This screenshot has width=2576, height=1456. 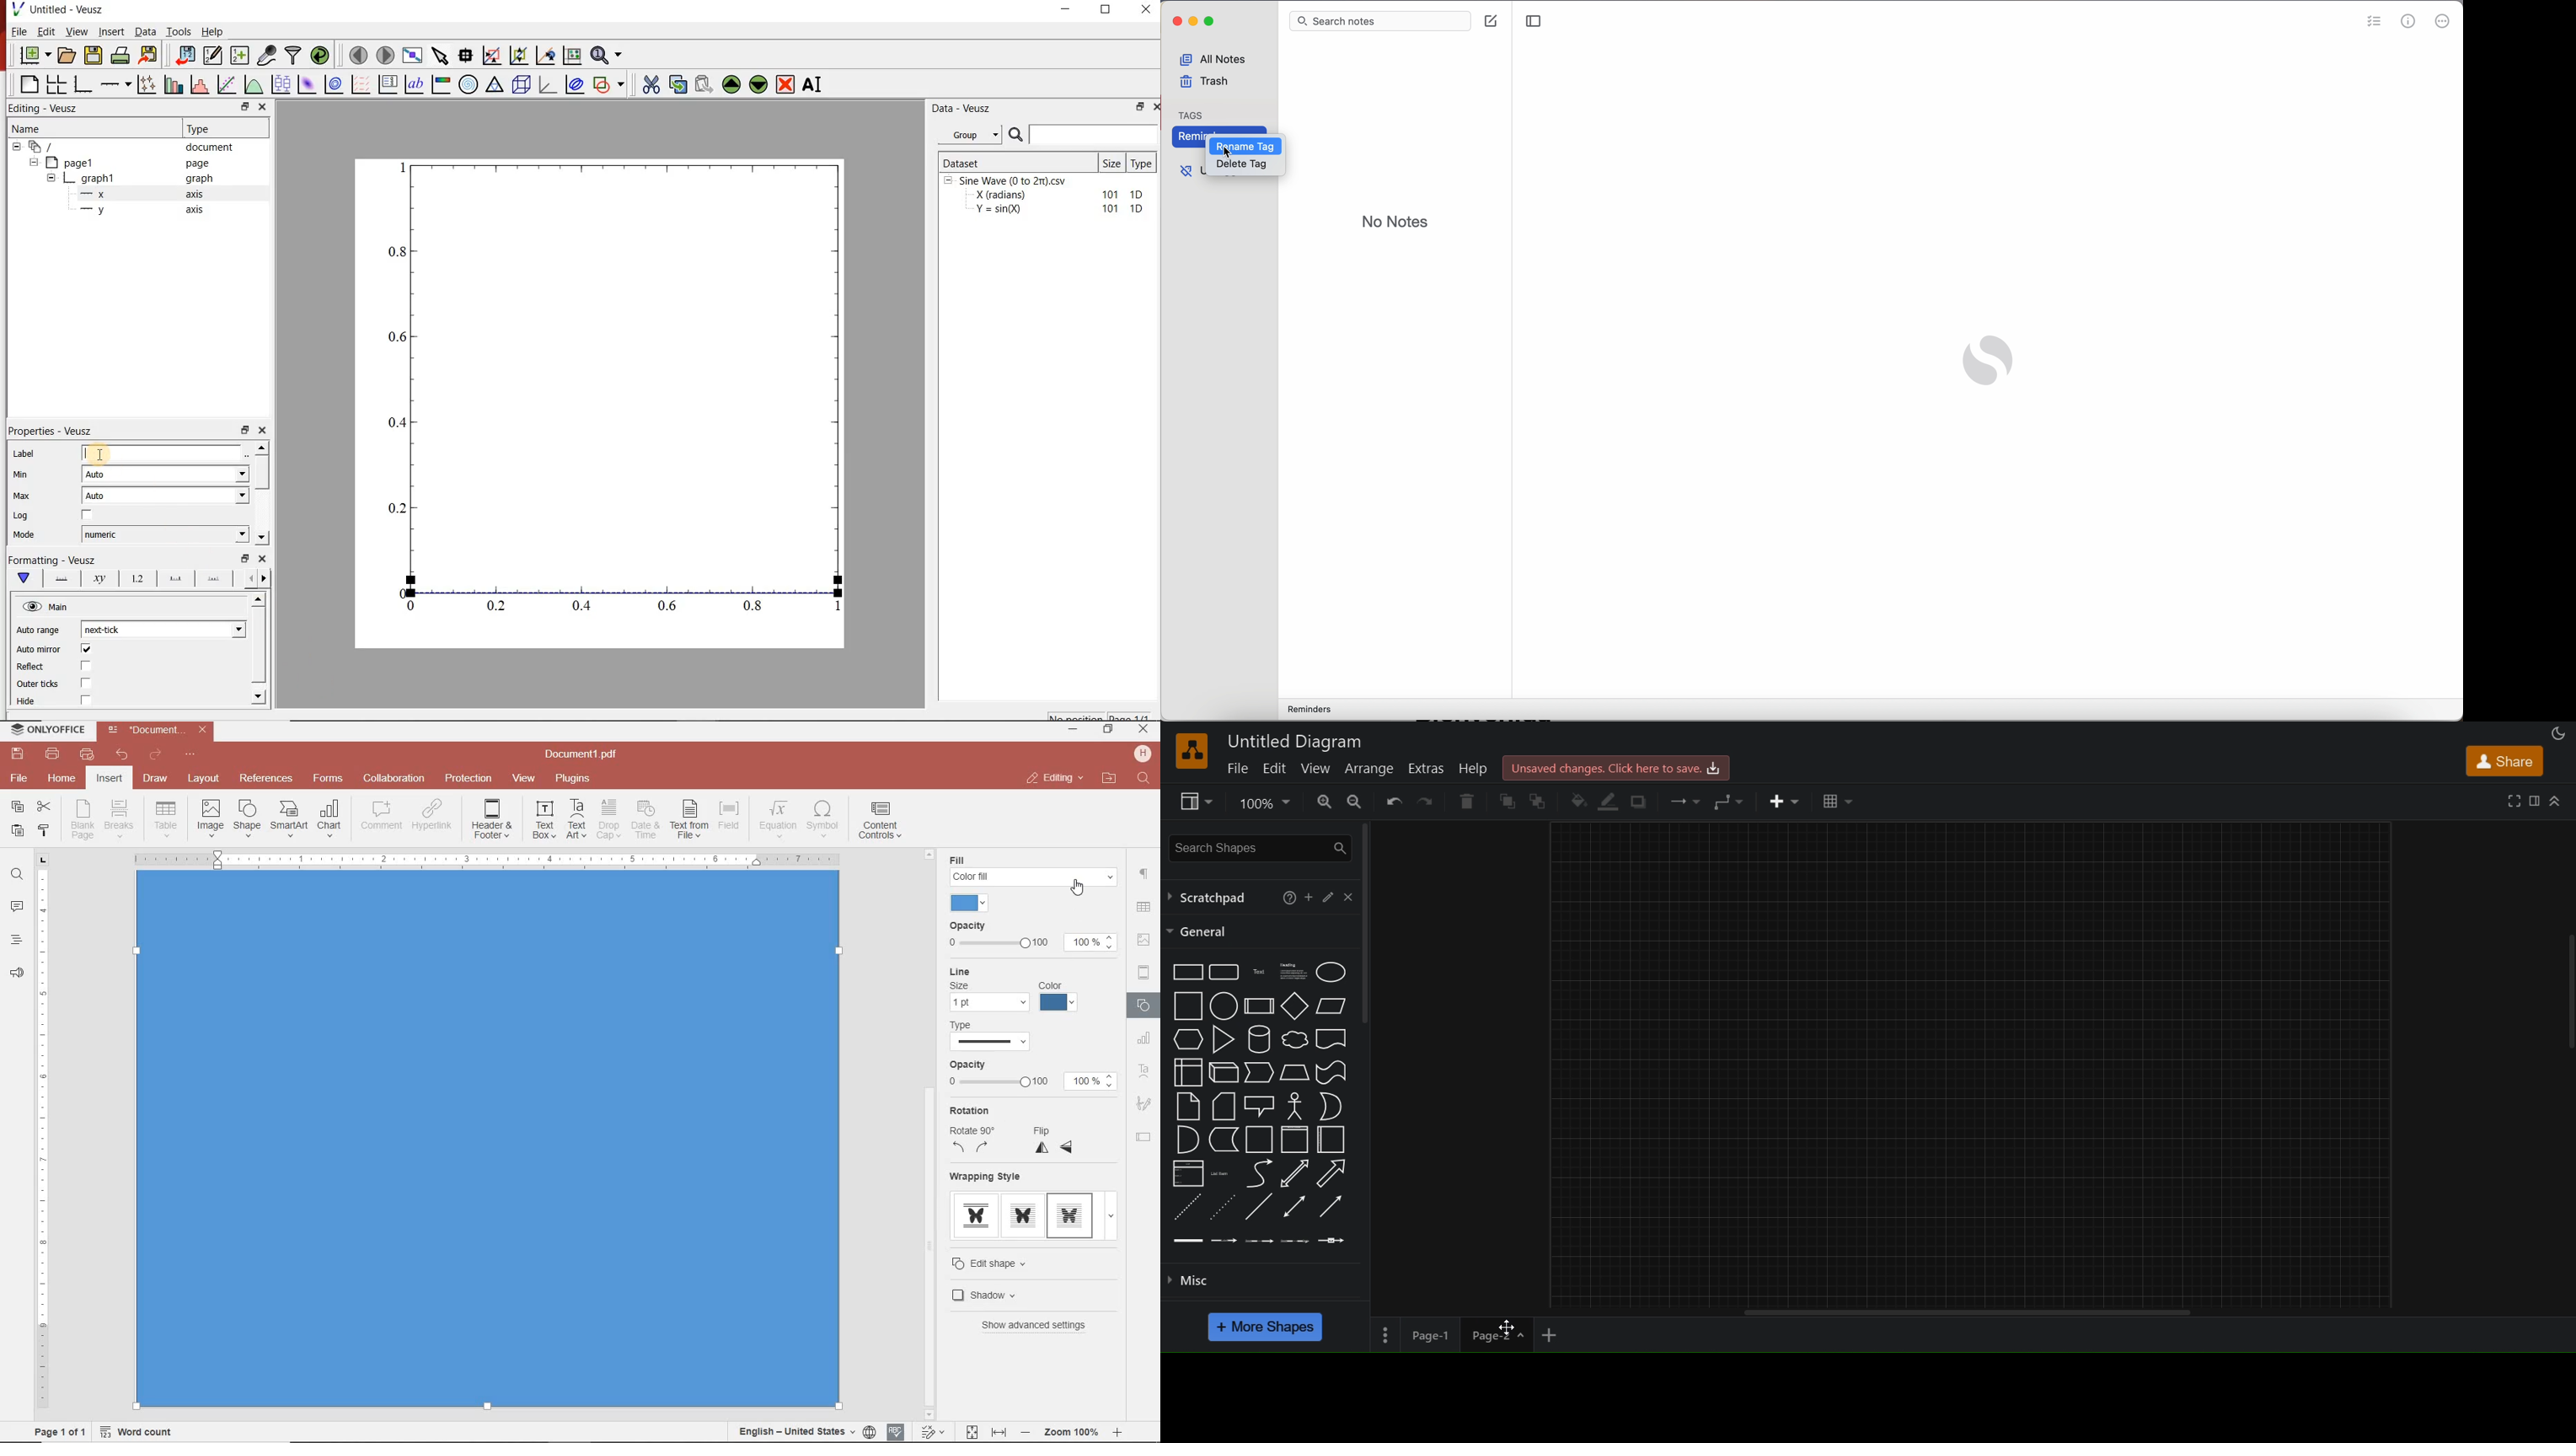 What do you see at coordinates (1186, 1106) in the screenshot?
I see `note` at bounding box center [1186, 1106].